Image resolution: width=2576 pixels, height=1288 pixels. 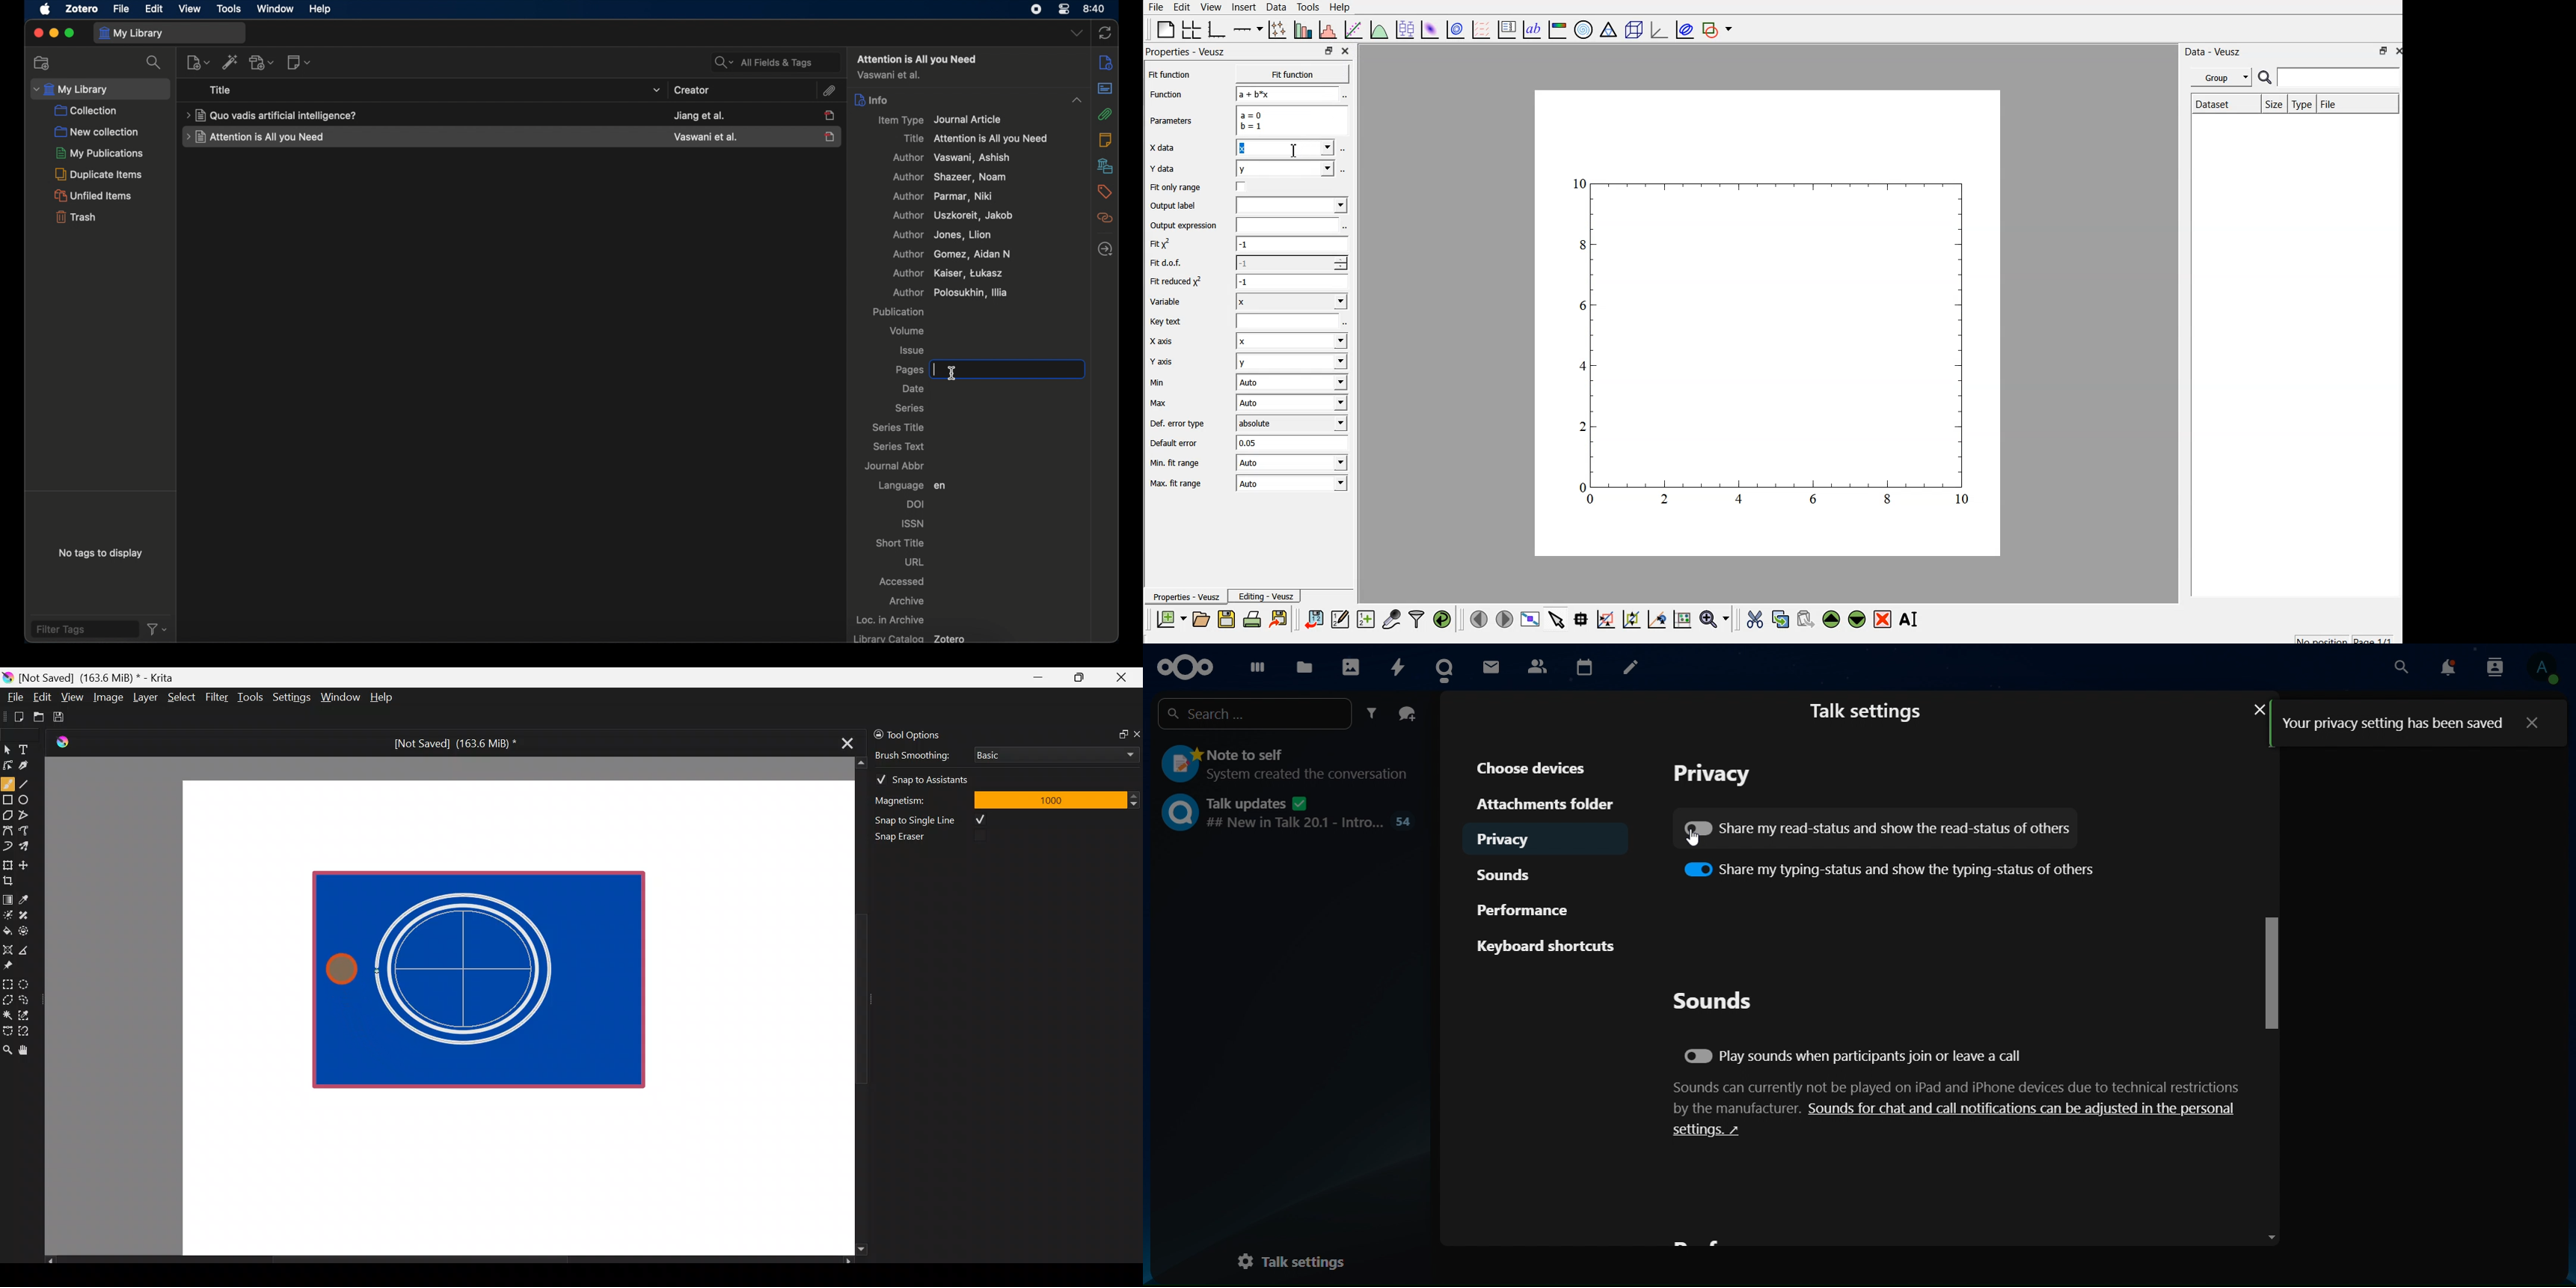 What do you see at coordinates (1106, 113) in the screenshot?
I see `attachment` at bounding box center [1106, 113].